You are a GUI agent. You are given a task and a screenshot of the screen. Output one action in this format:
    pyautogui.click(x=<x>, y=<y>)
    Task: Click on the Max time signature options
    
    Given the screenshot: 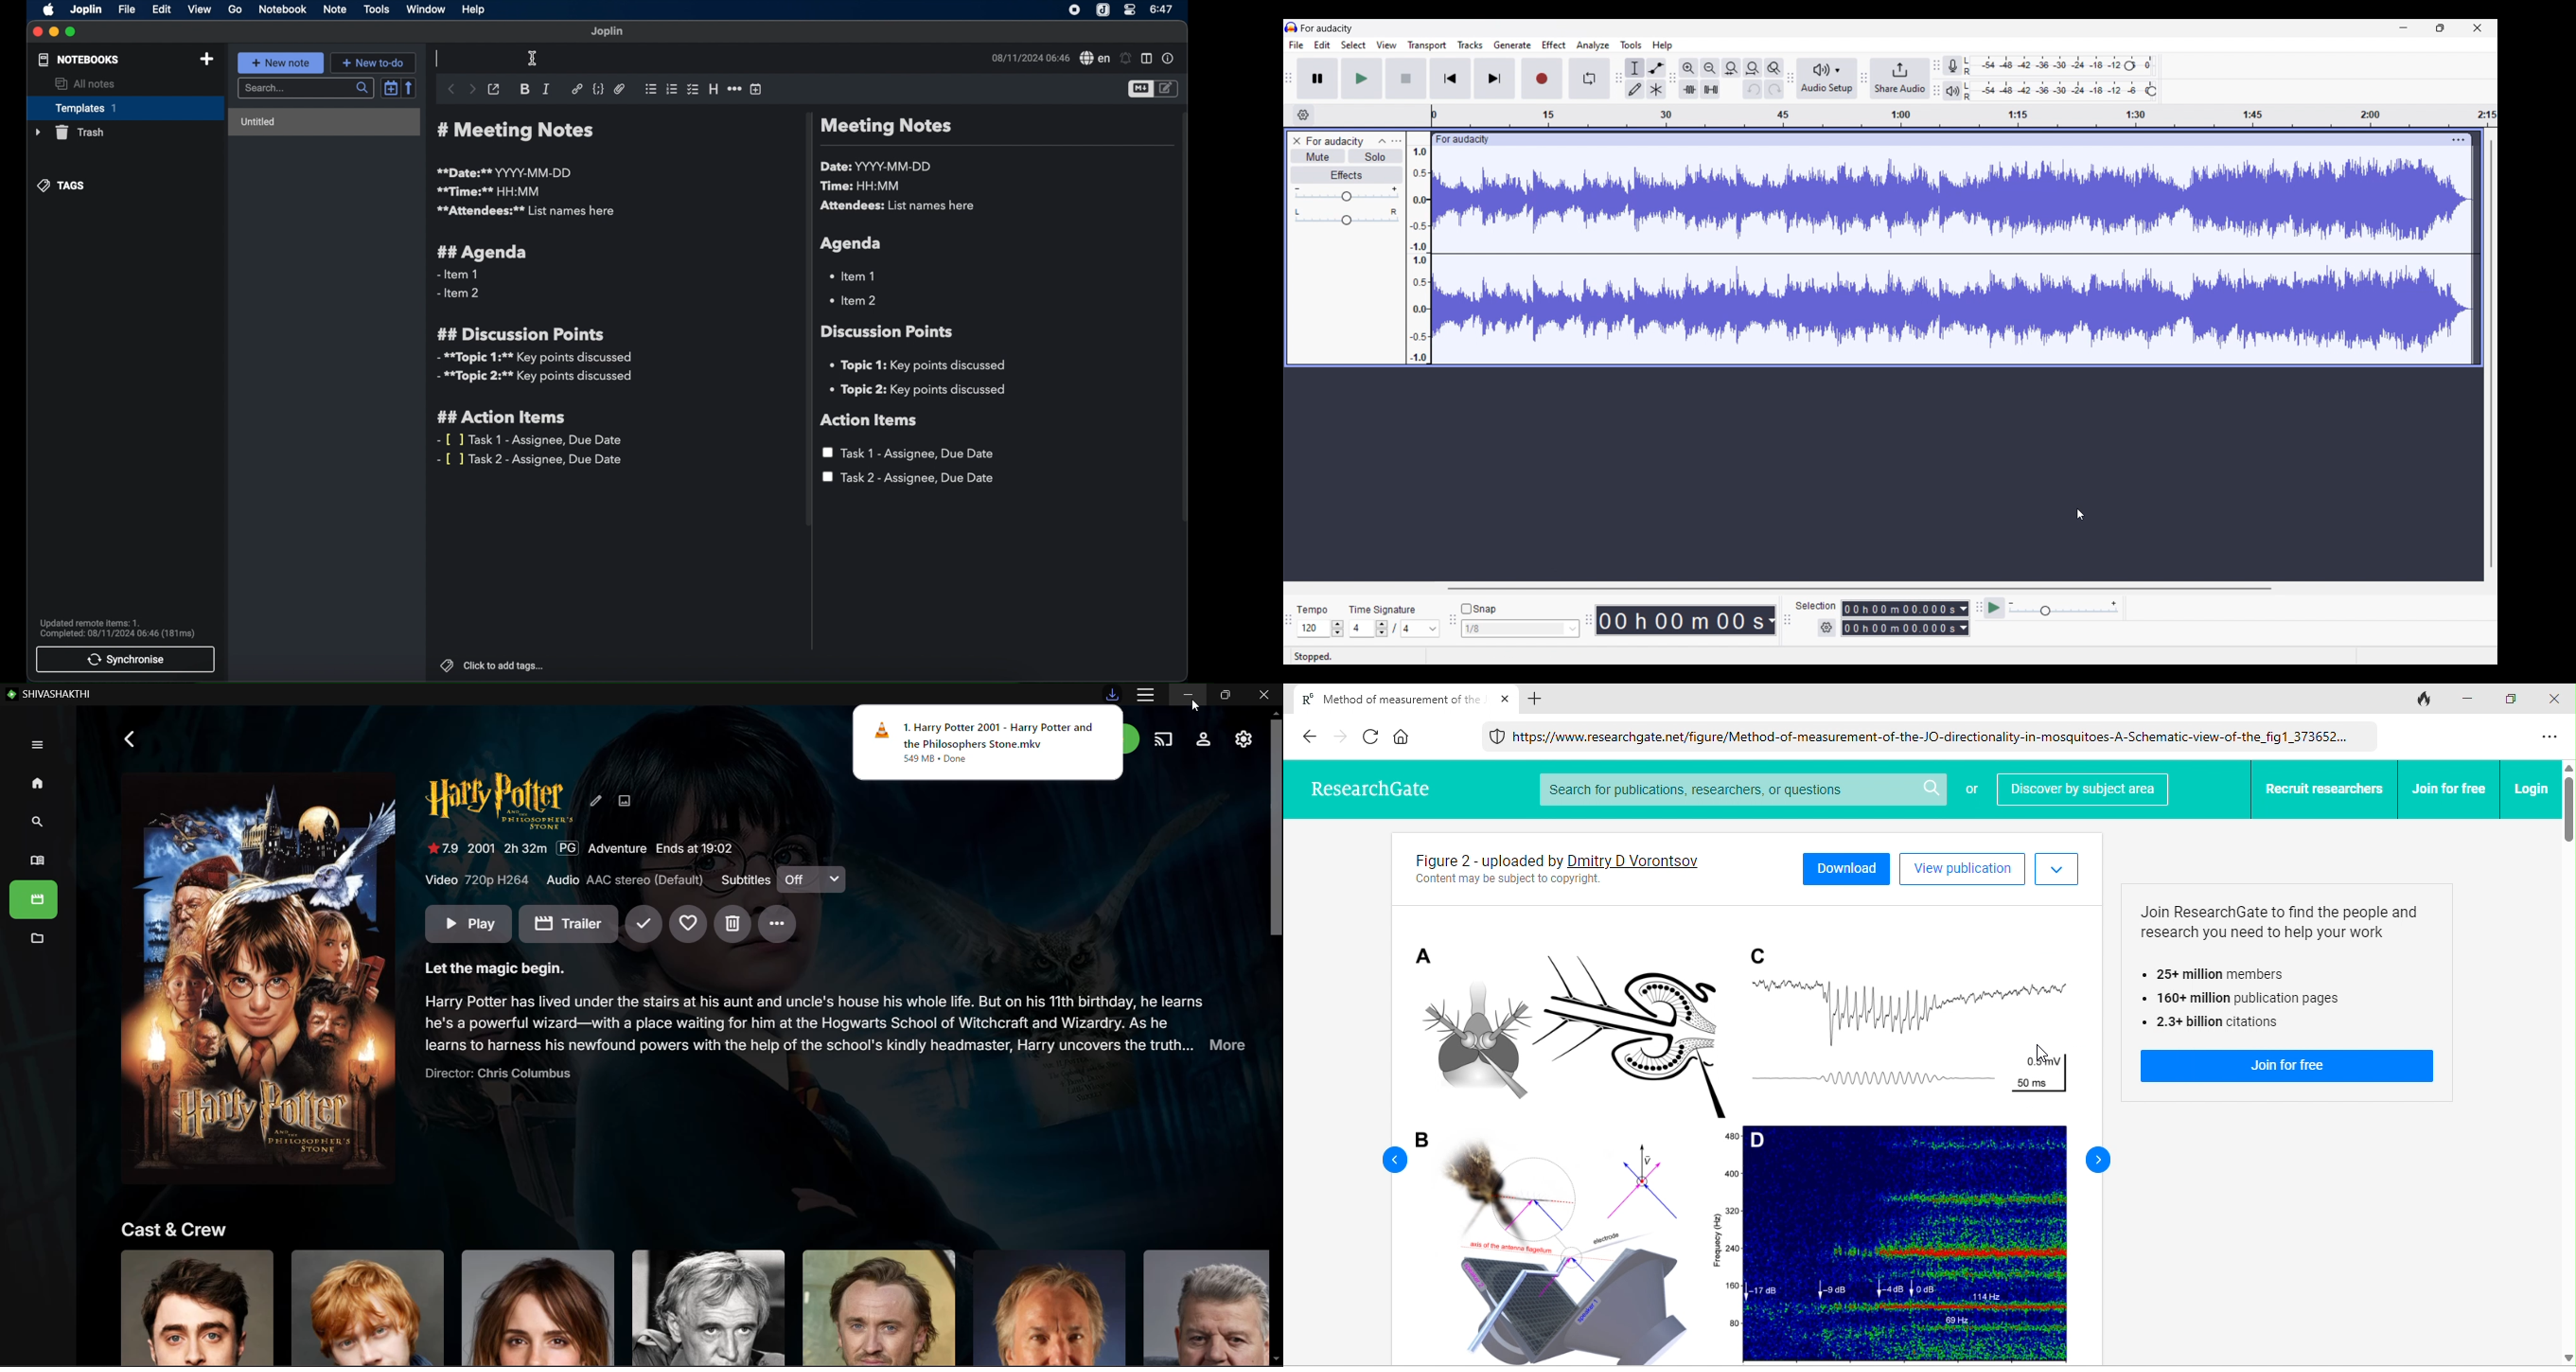 What is the action you would take?
    pyautogui.click(x=1421, y=628)
    